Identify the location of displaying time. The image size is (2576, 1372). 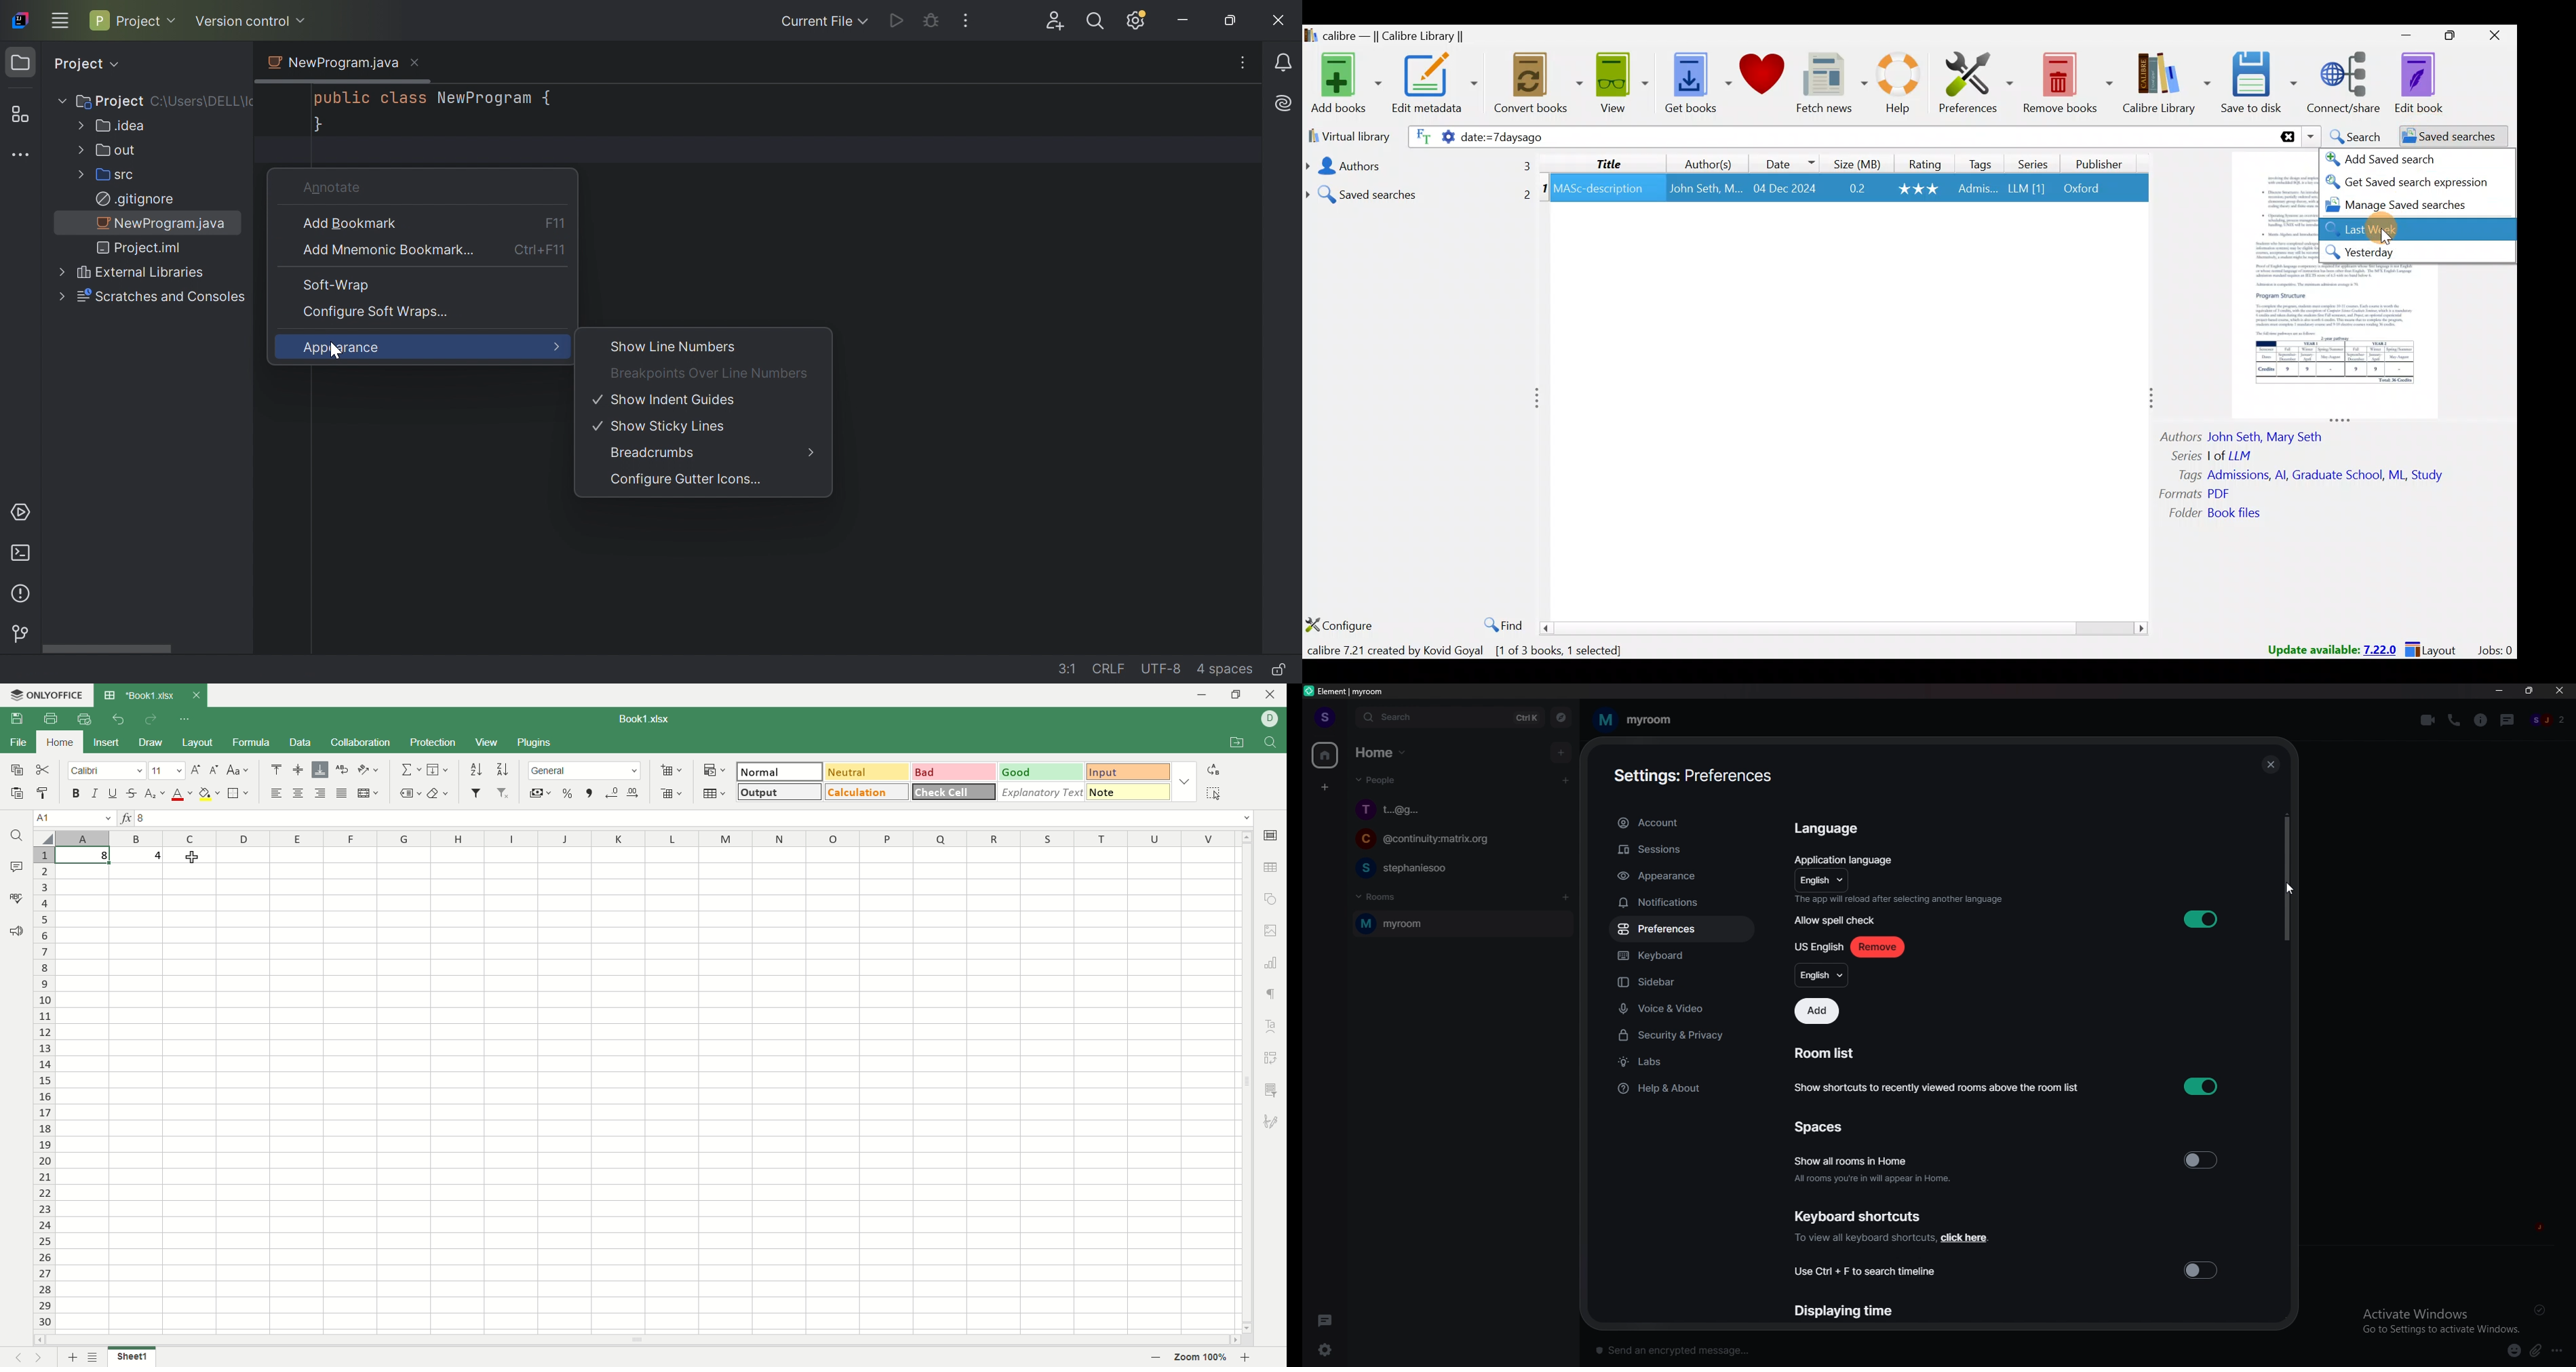
(1843, 1312).